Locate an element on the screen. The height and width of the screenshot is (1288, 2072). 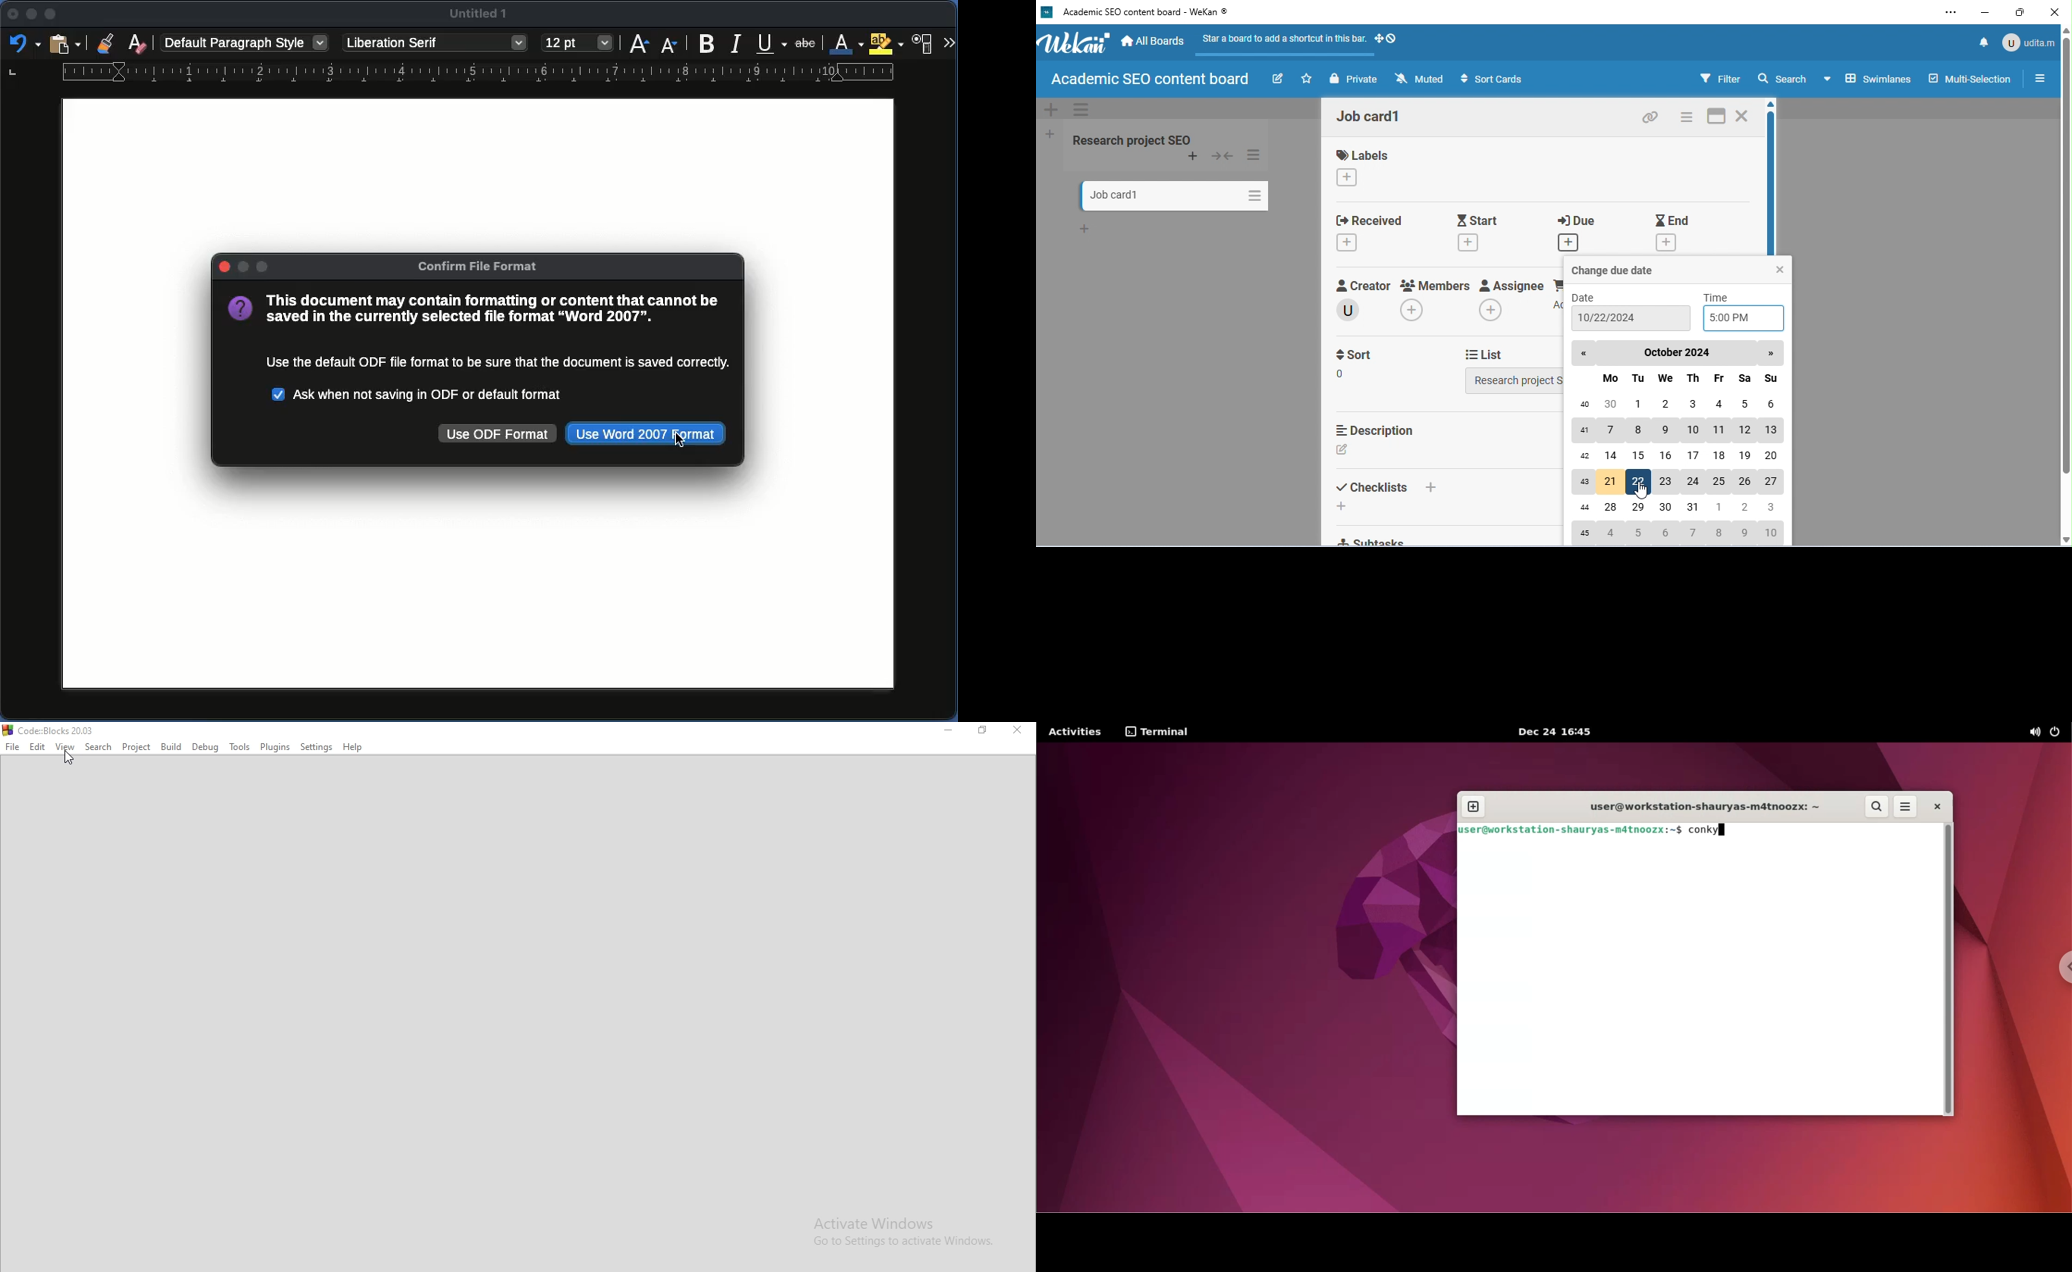
change due date is located at coordinates (1614, 270).